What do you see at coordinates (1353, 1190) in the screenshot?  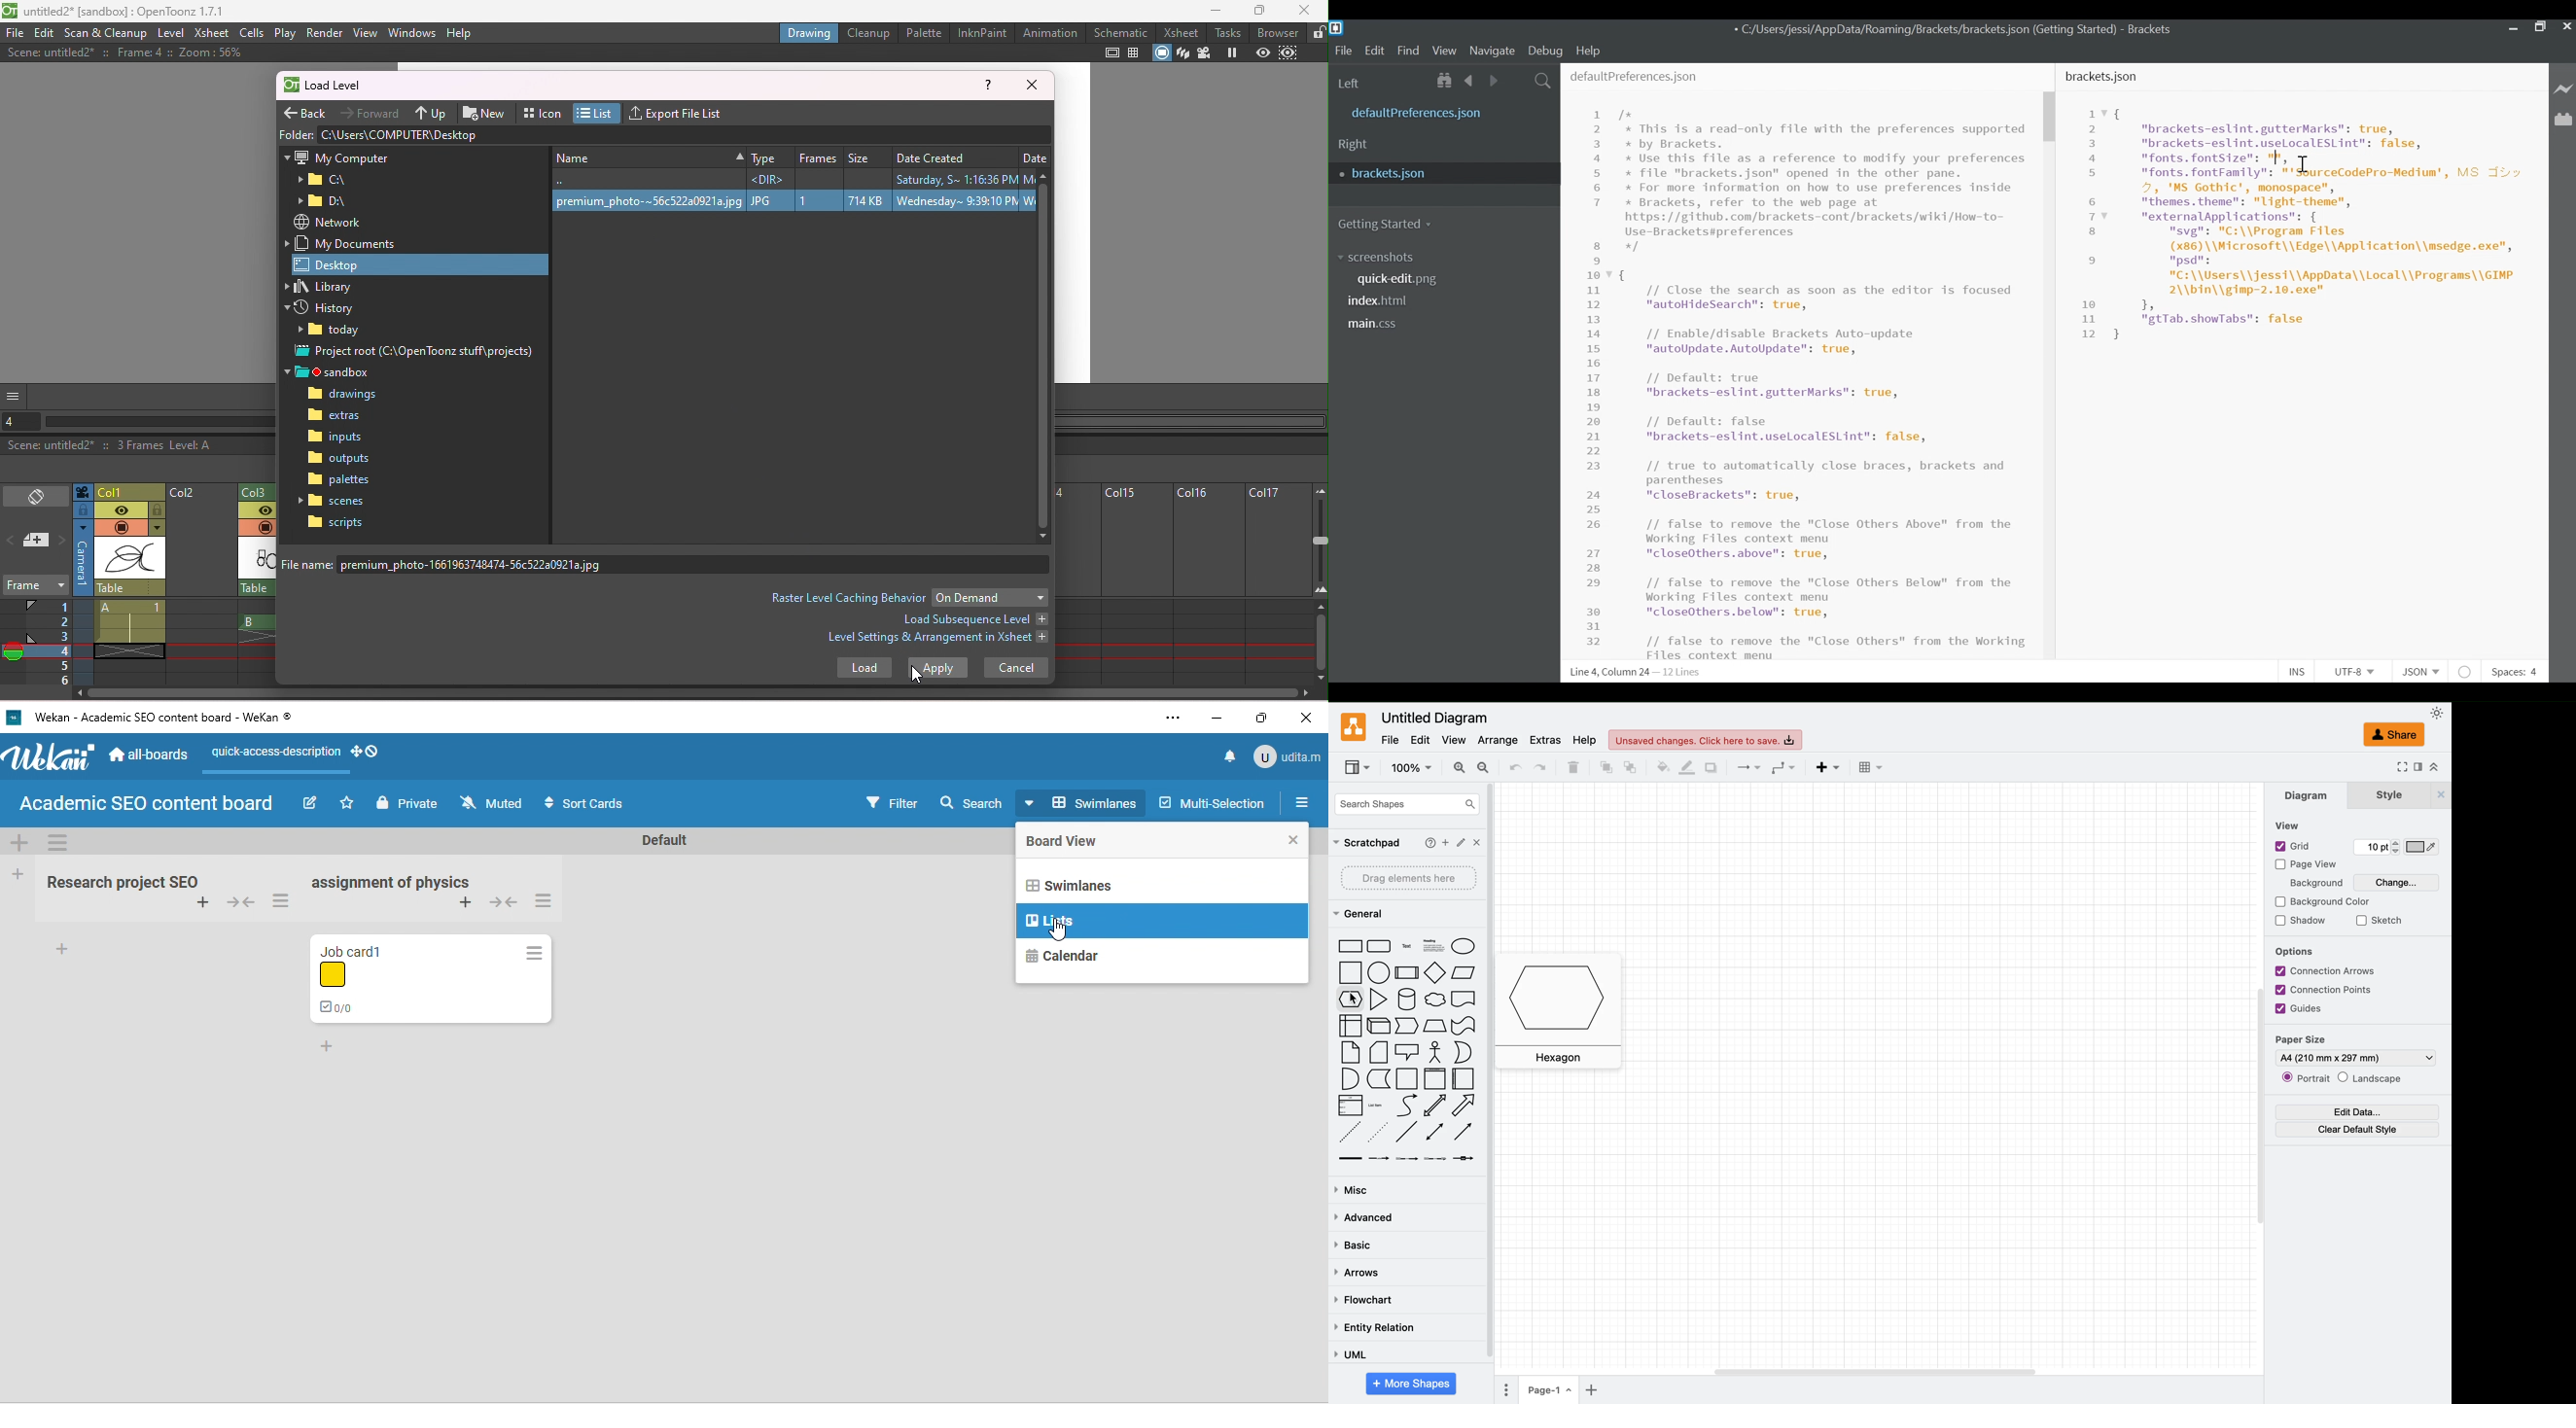 I see `misc` at bounding box center [1353, 1190].